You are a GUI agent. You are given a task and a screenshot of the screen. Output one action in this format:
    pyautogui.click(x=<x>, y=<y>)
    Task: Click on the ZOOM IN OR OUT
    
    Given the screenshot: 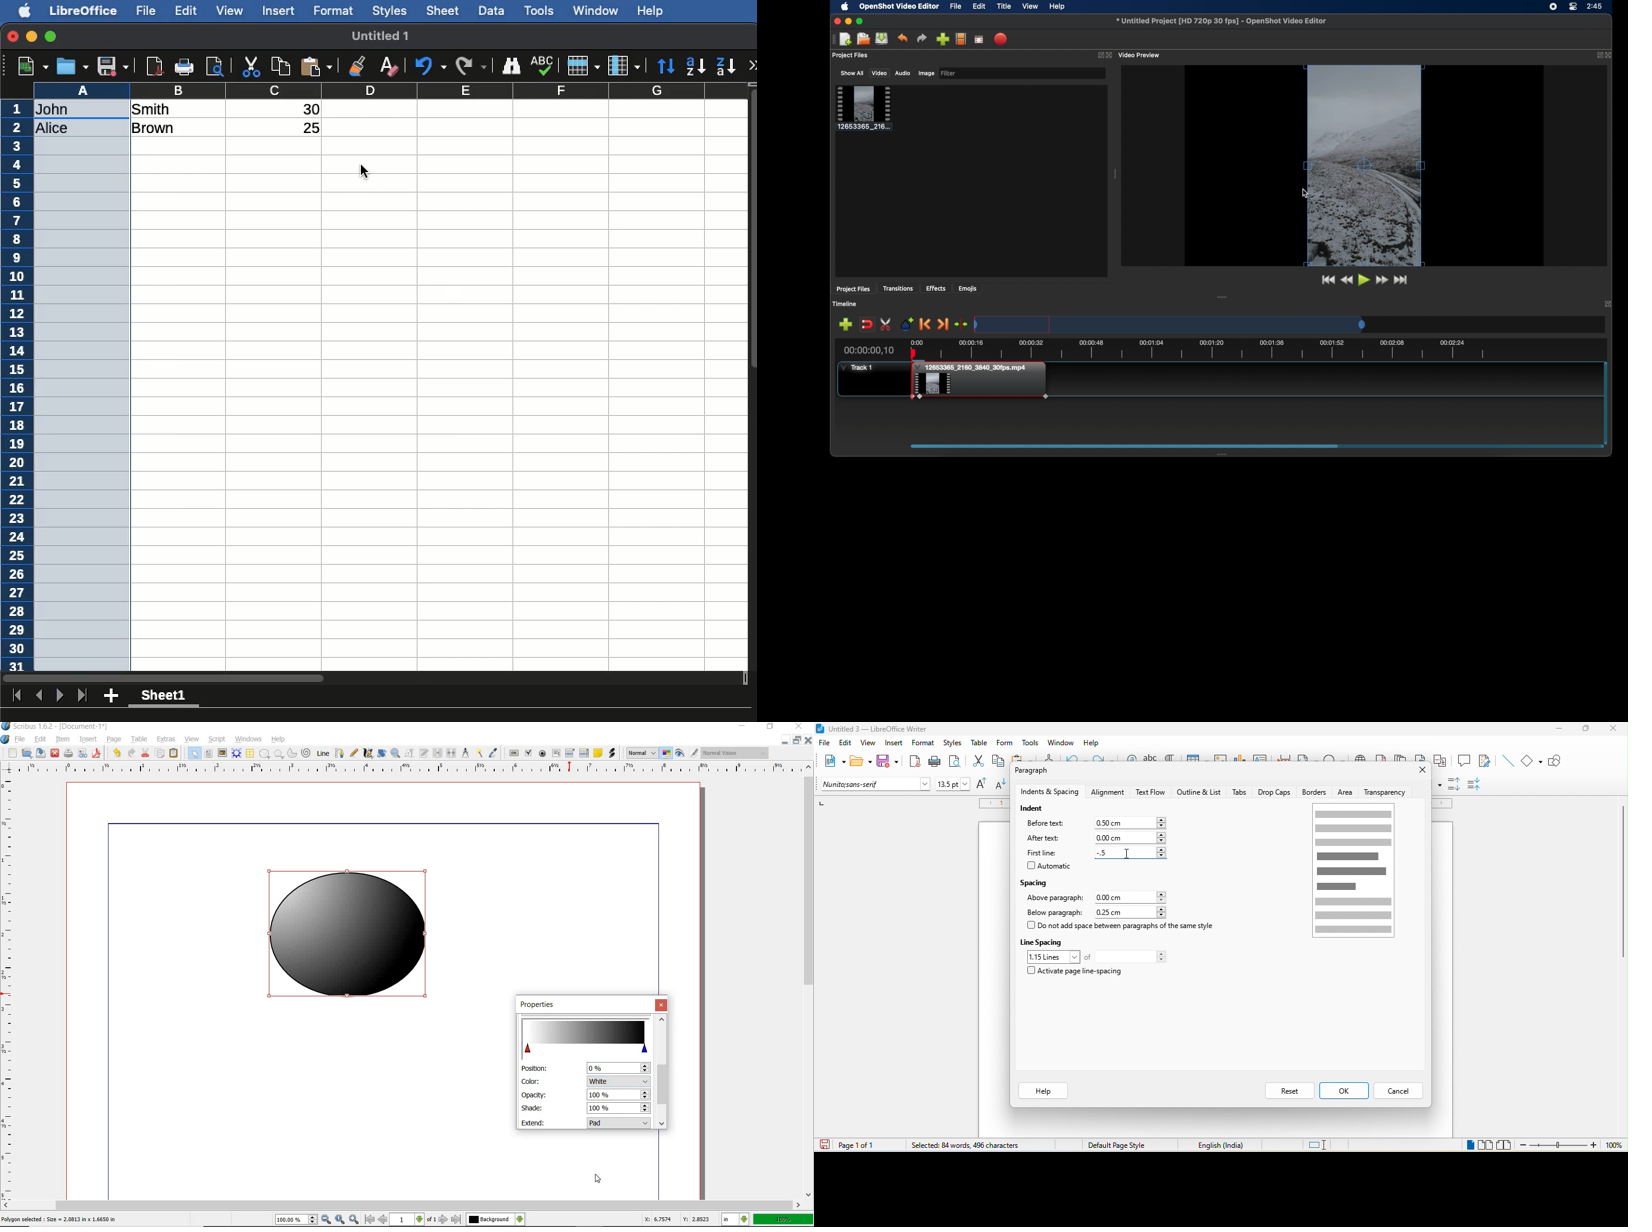 What is the action you would take?
    pyautogui.click(x=395, y=753)
    